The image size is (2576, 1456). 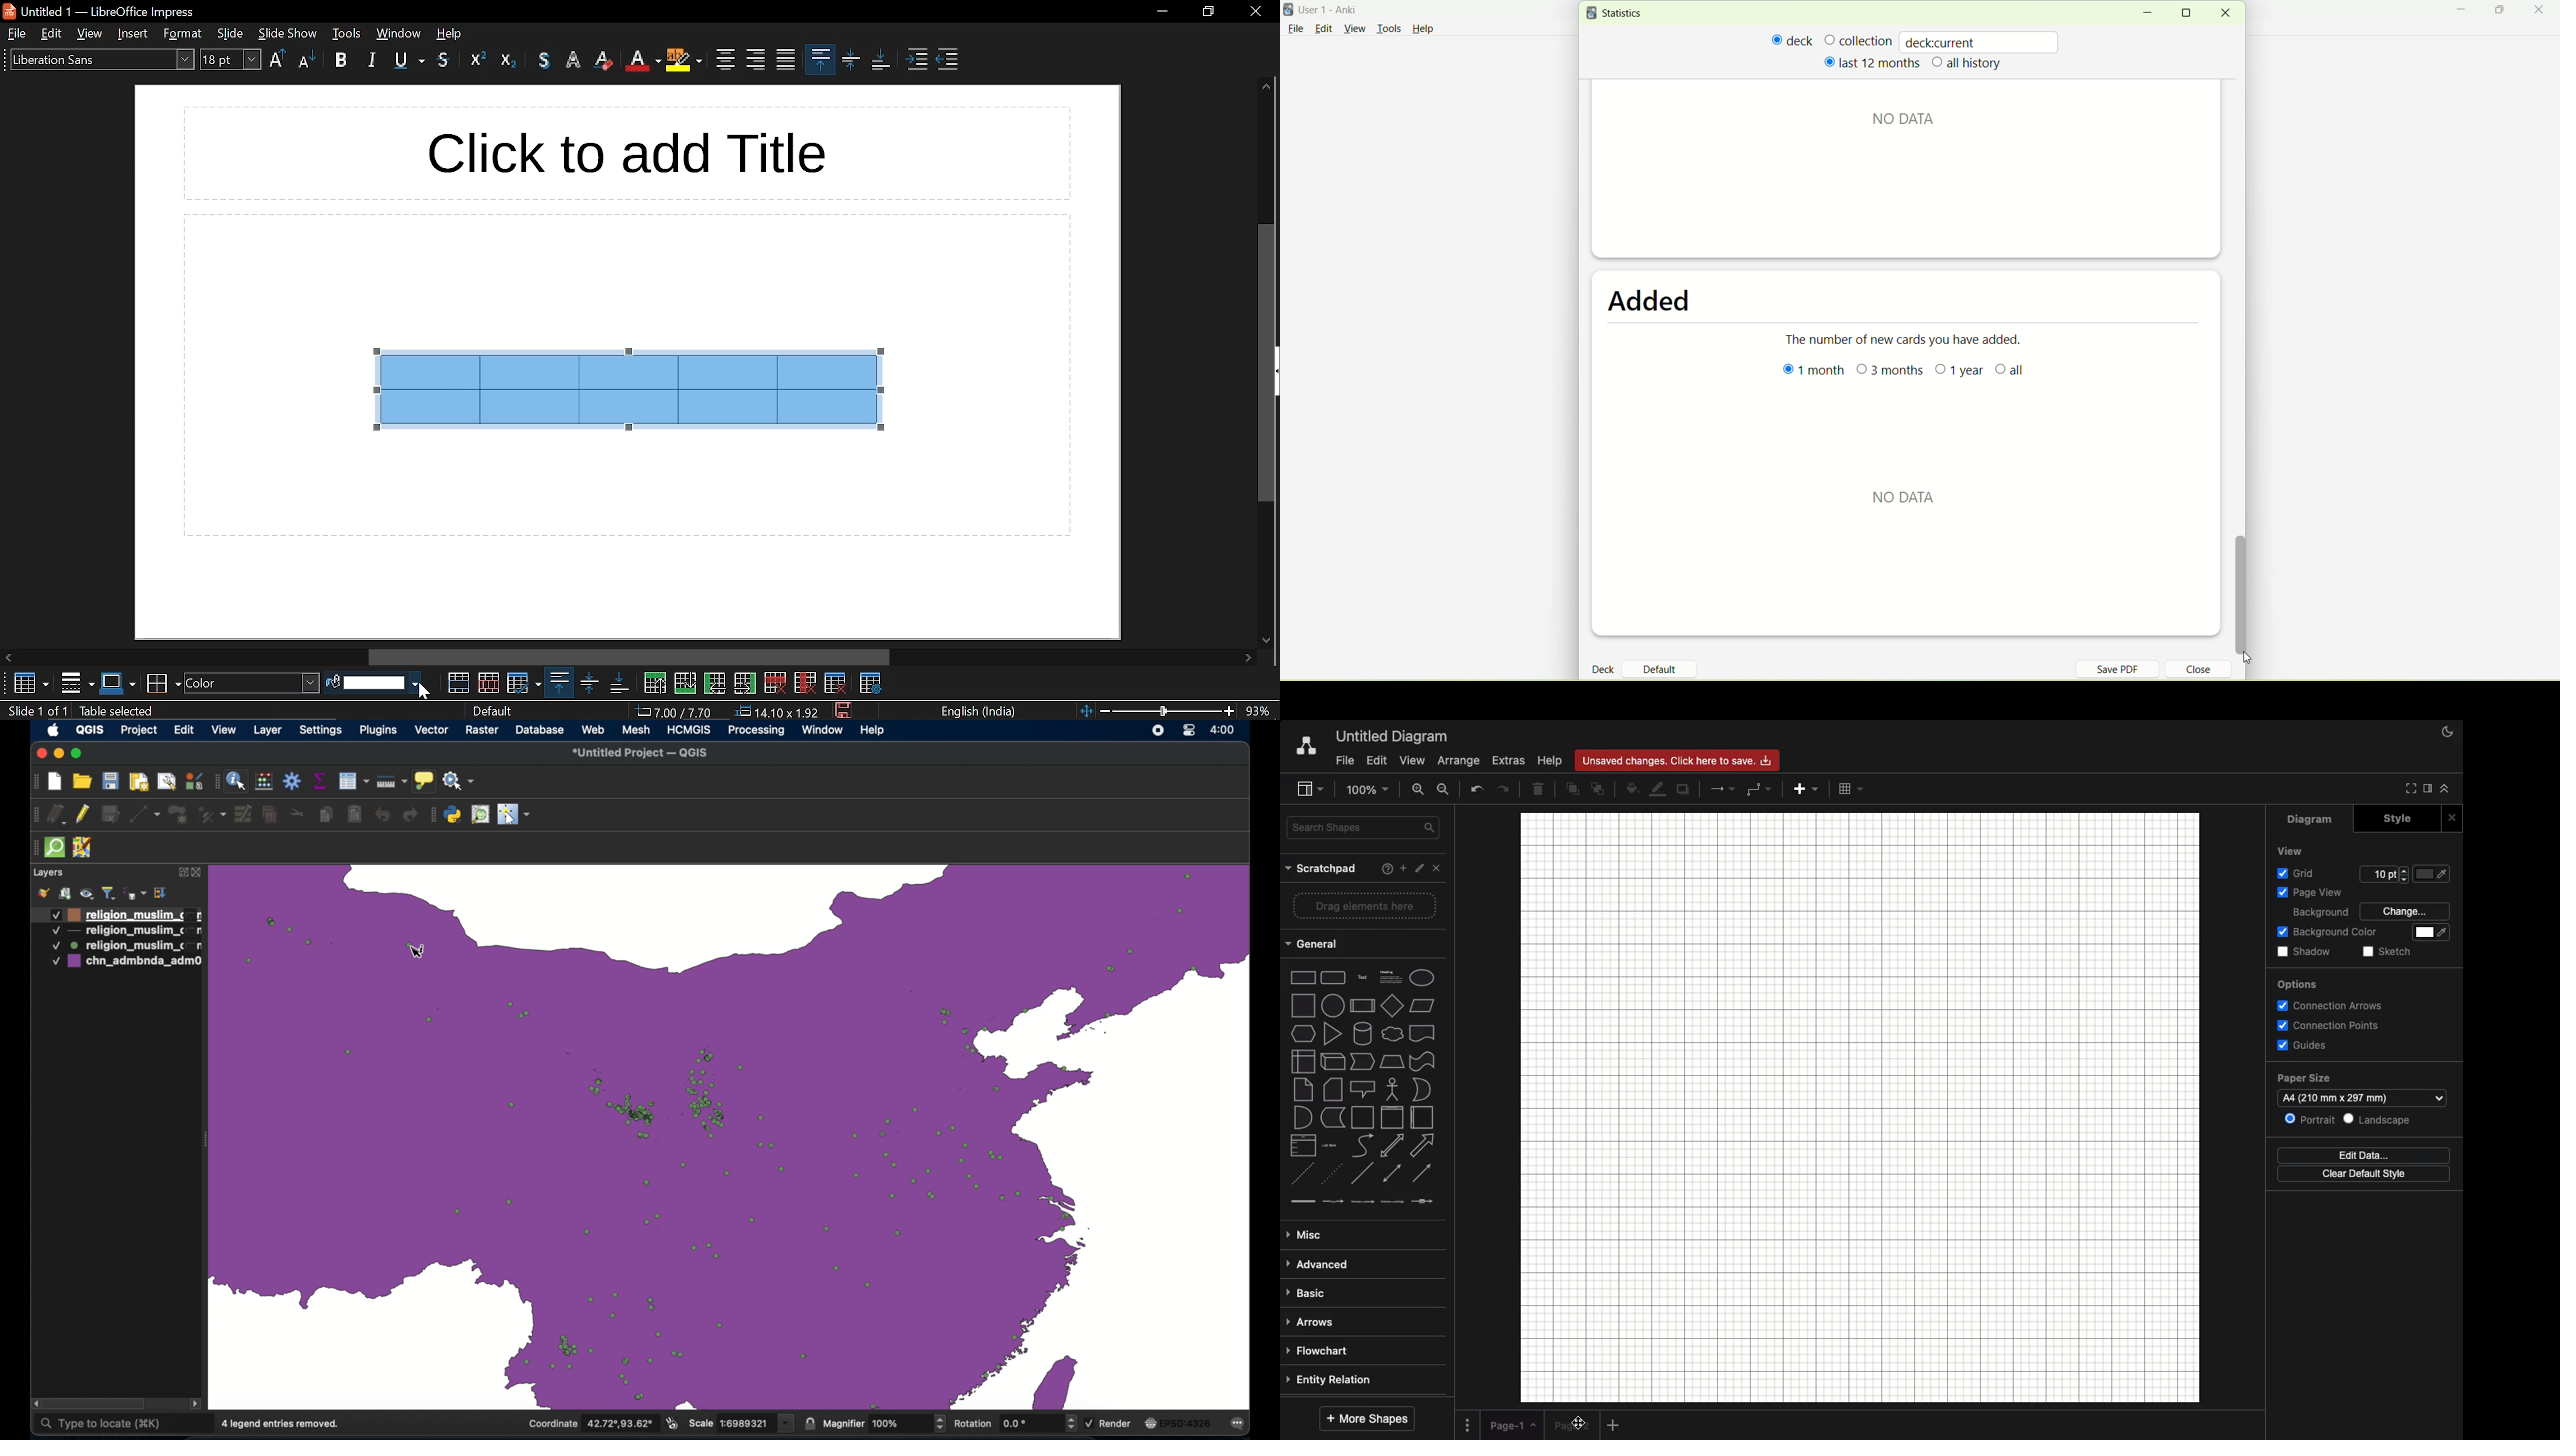 I want to click on center, so click(x=724, y=57).